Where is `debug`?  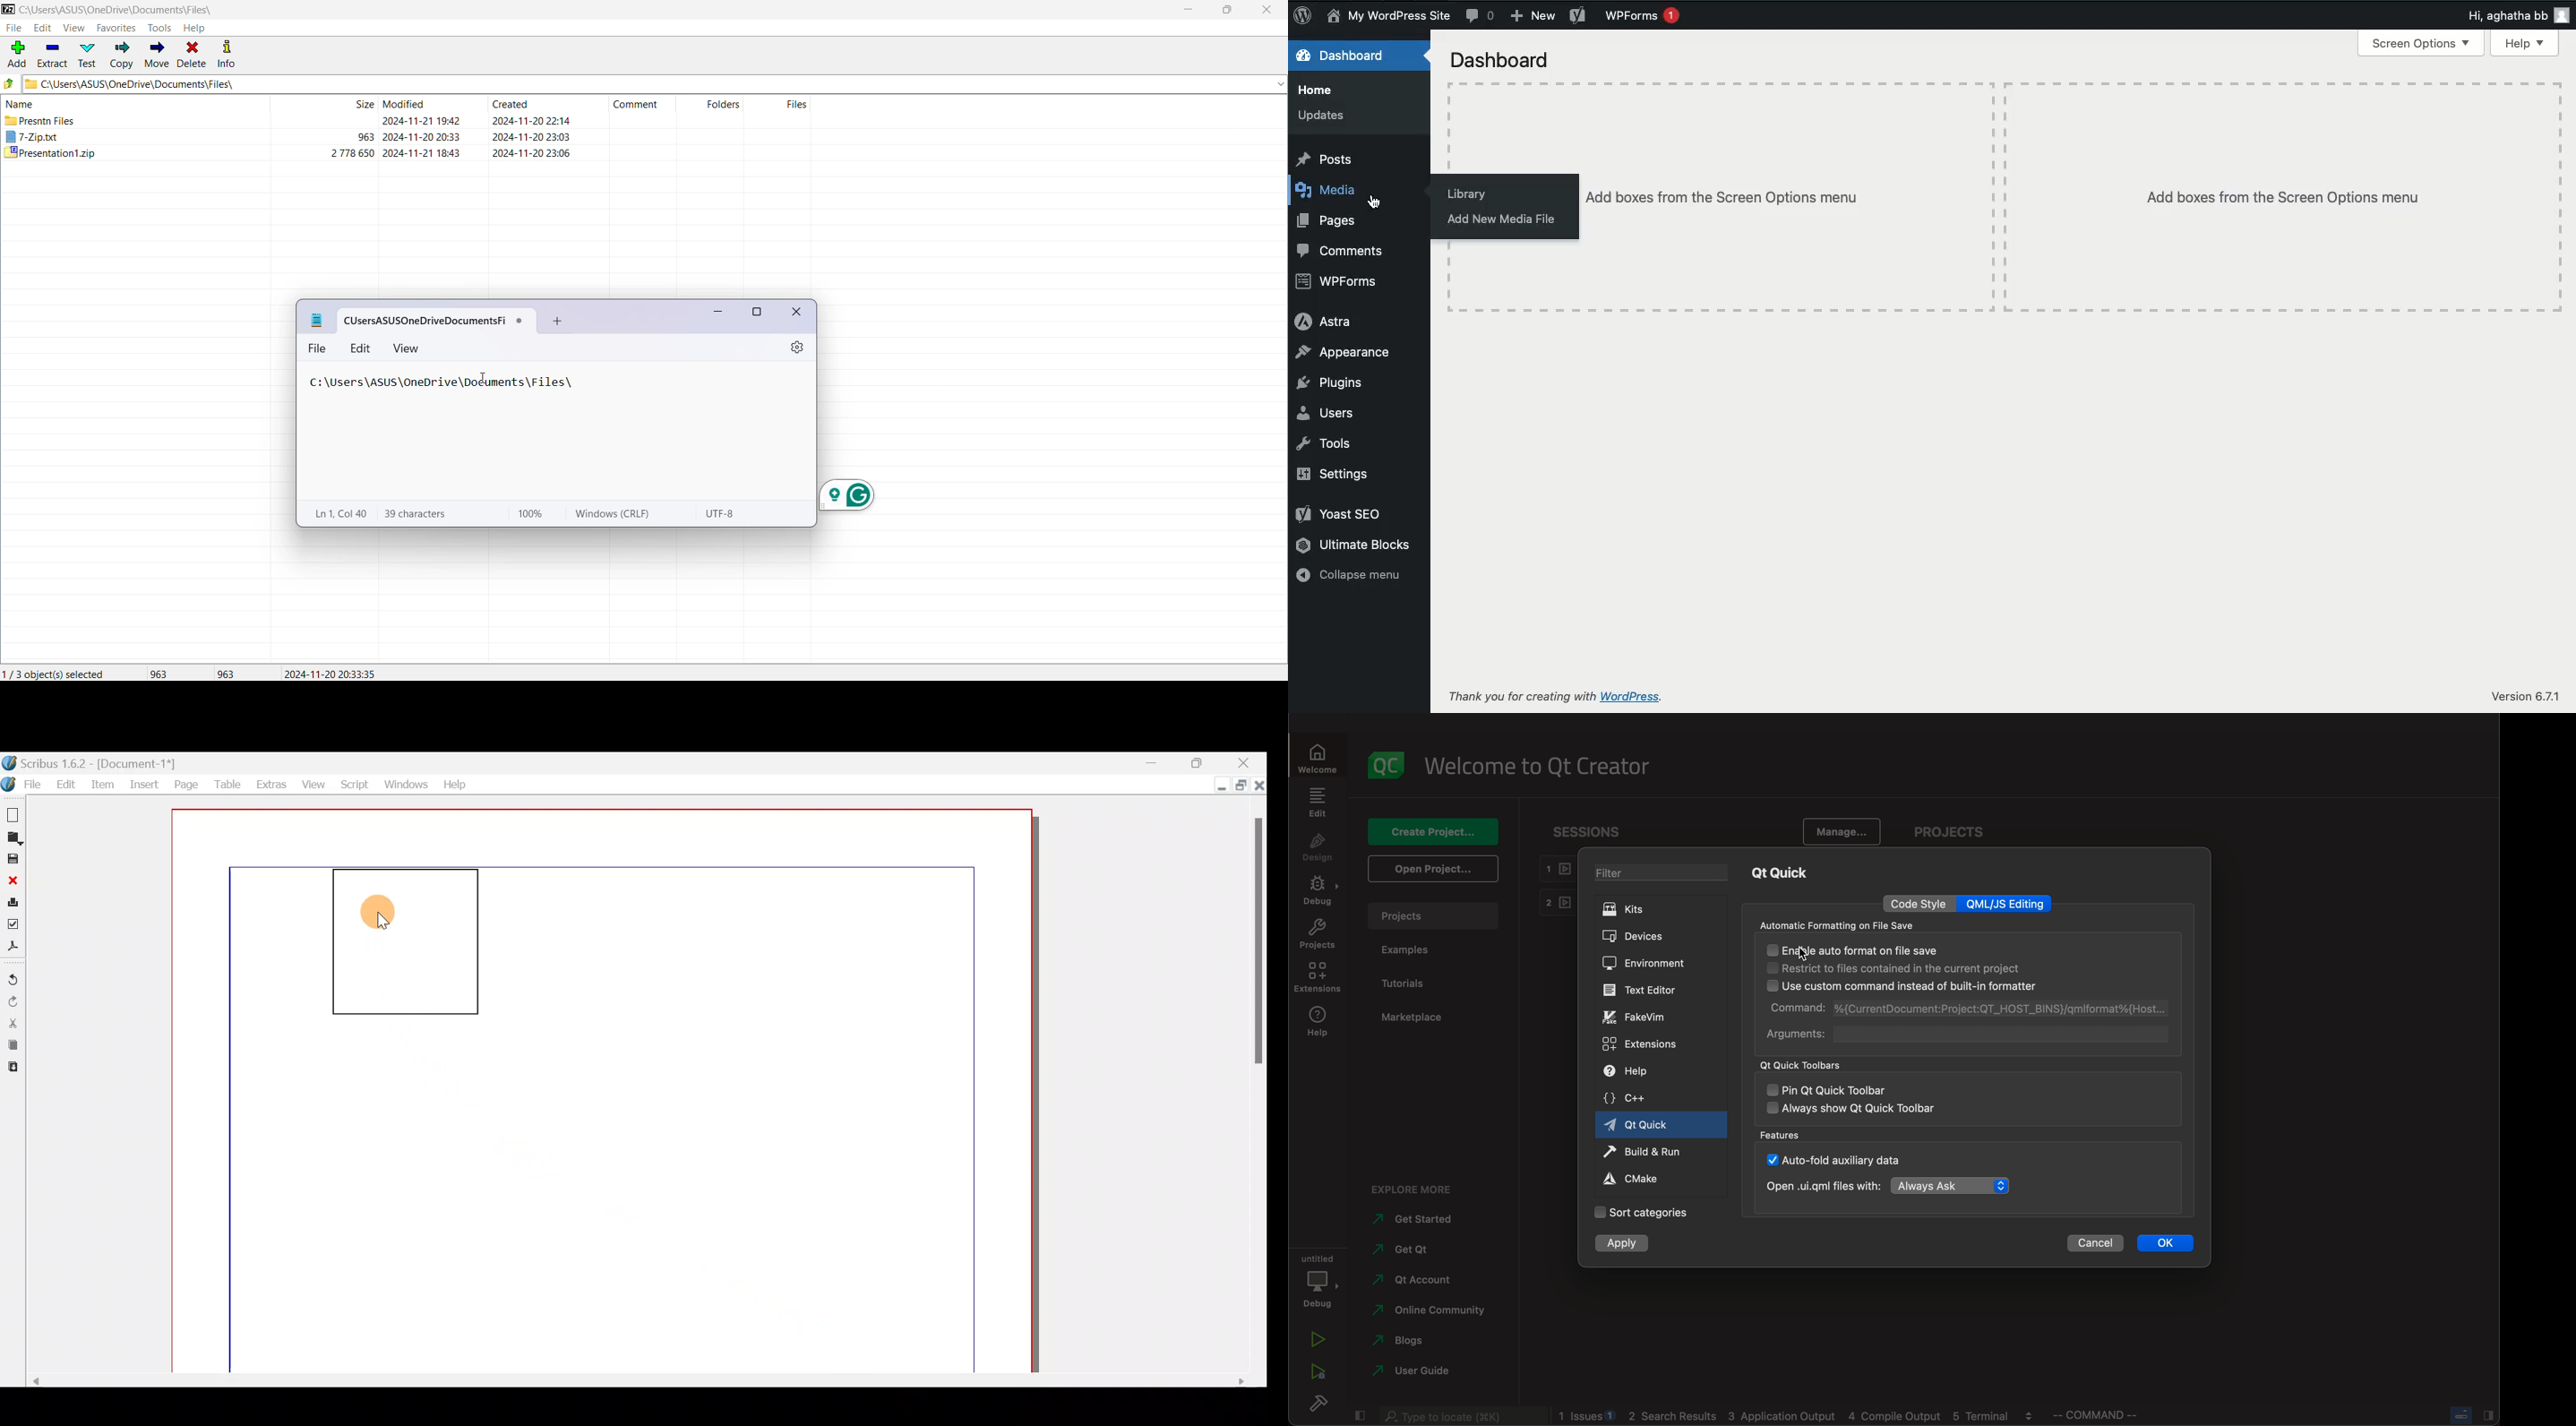 debug is located at coordinates (1319, 1279).